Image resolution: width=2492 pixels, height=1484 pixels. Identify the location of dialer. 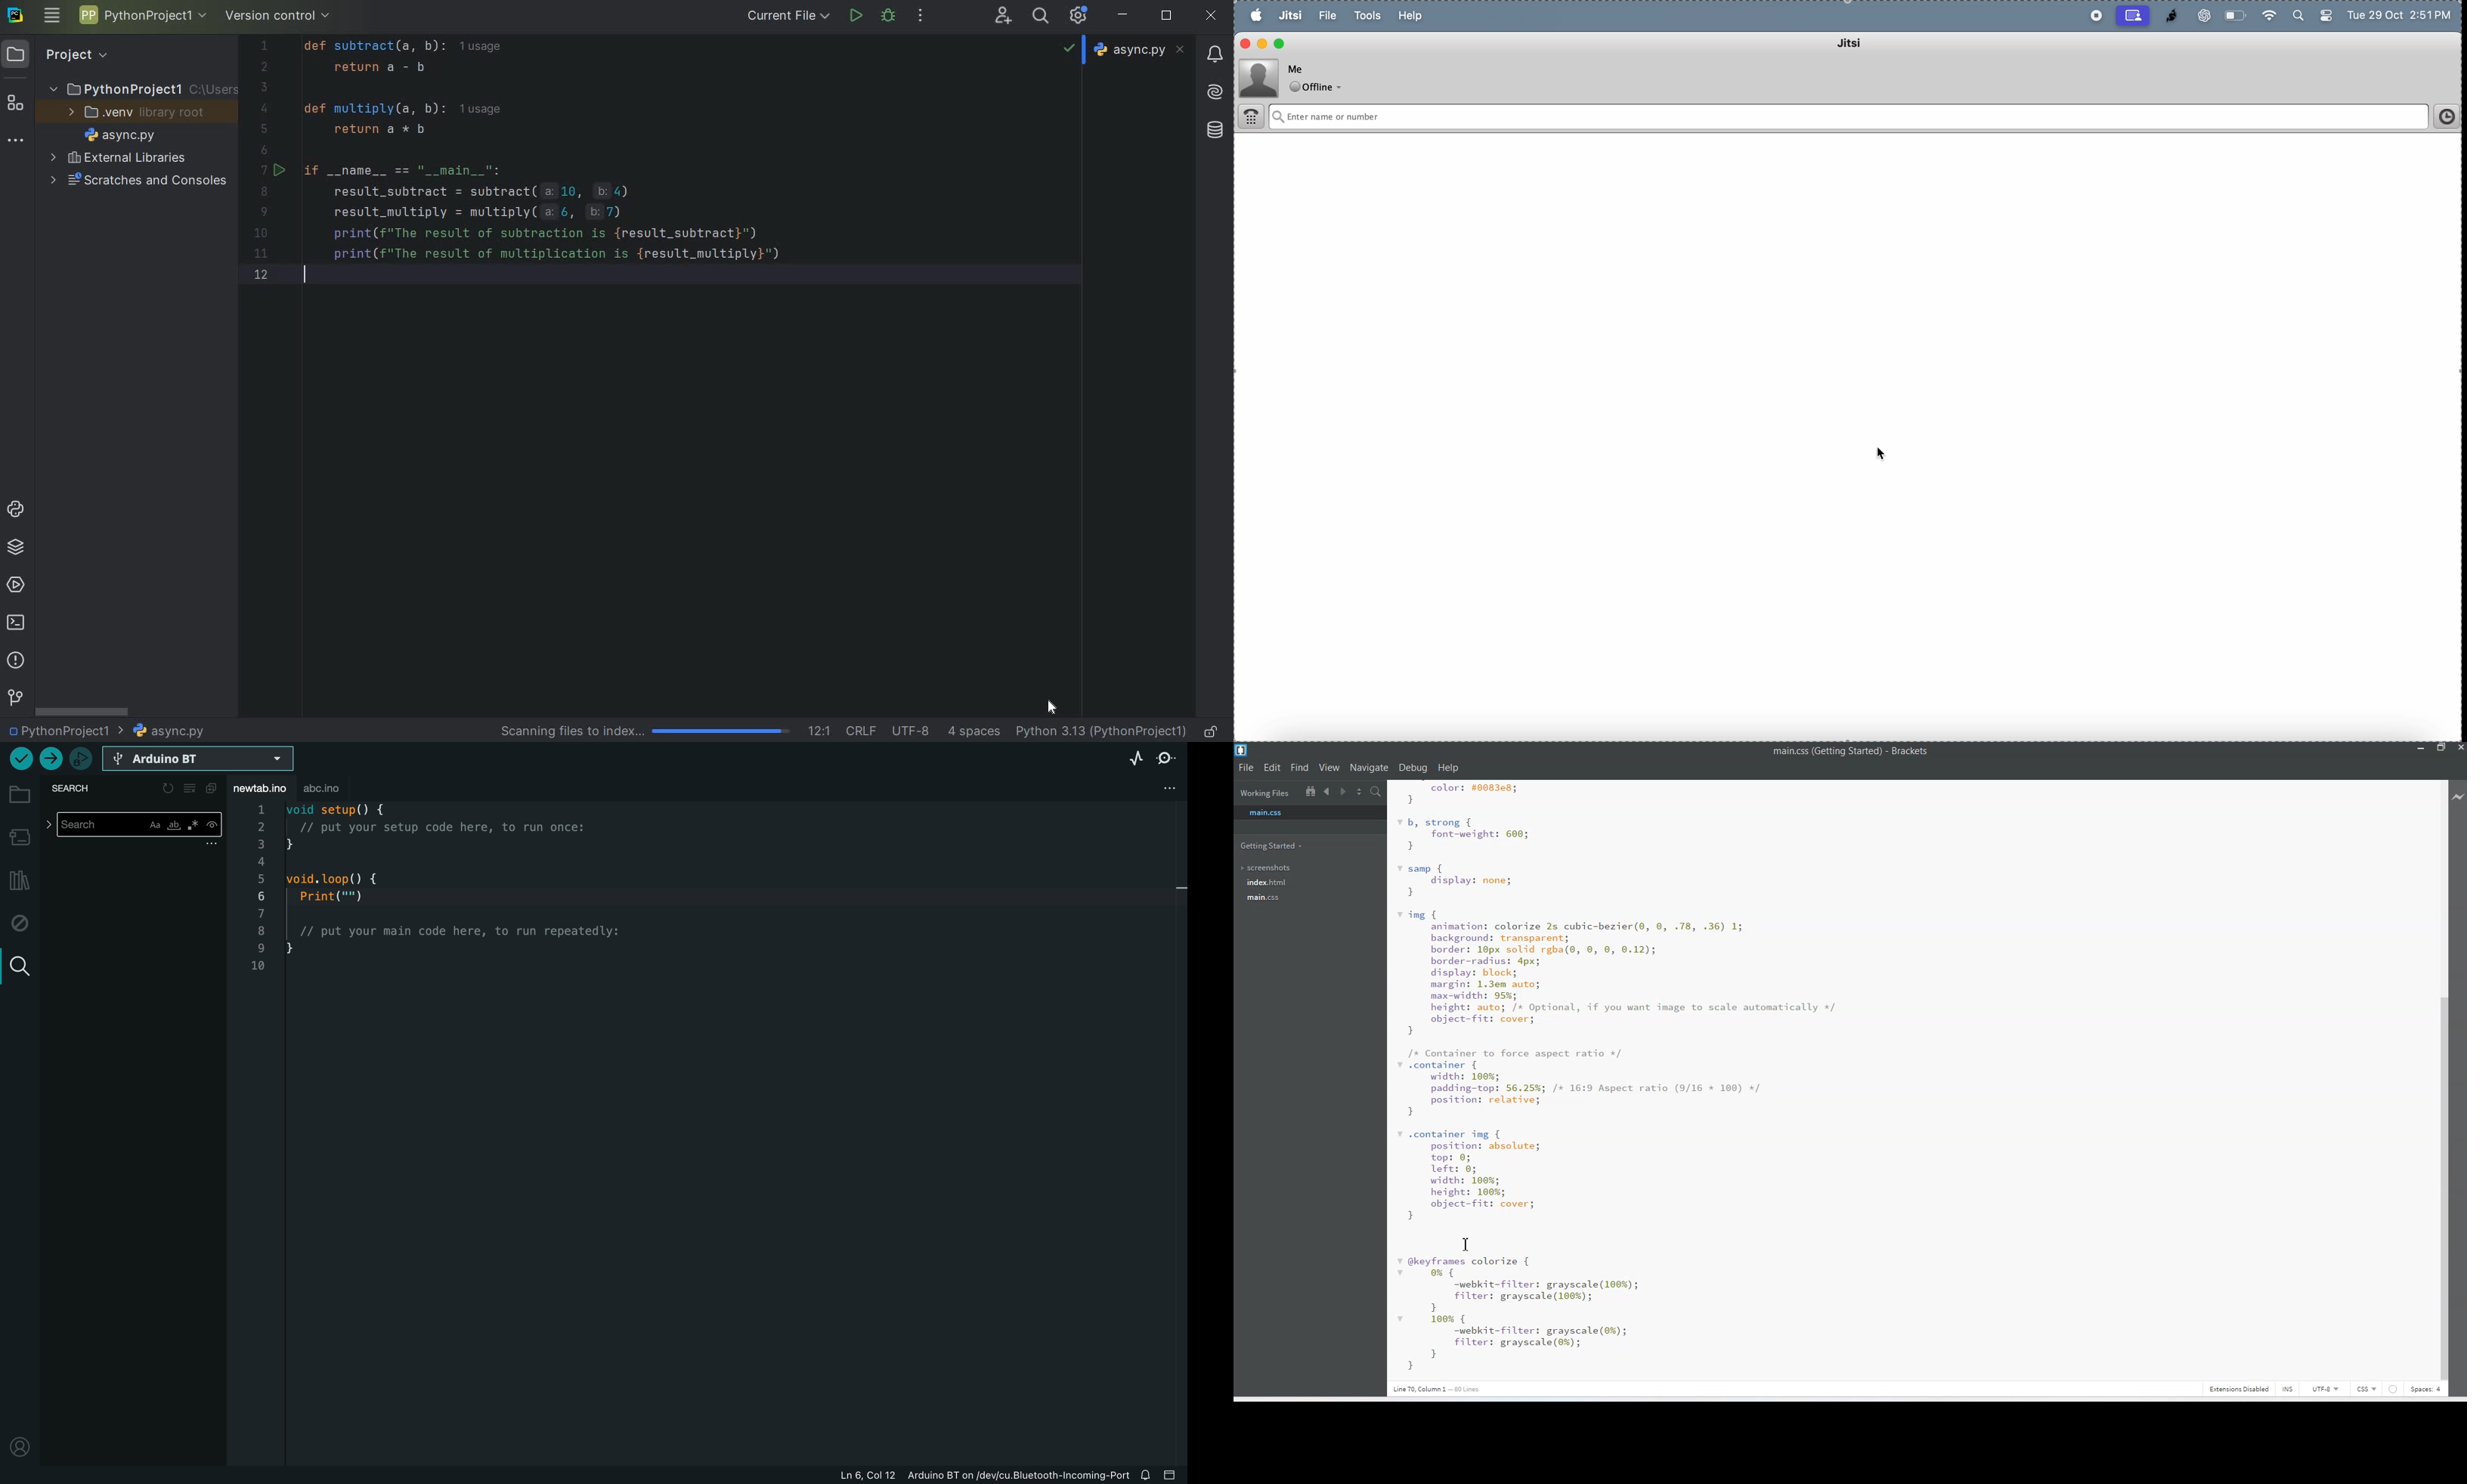
(1252, 118).